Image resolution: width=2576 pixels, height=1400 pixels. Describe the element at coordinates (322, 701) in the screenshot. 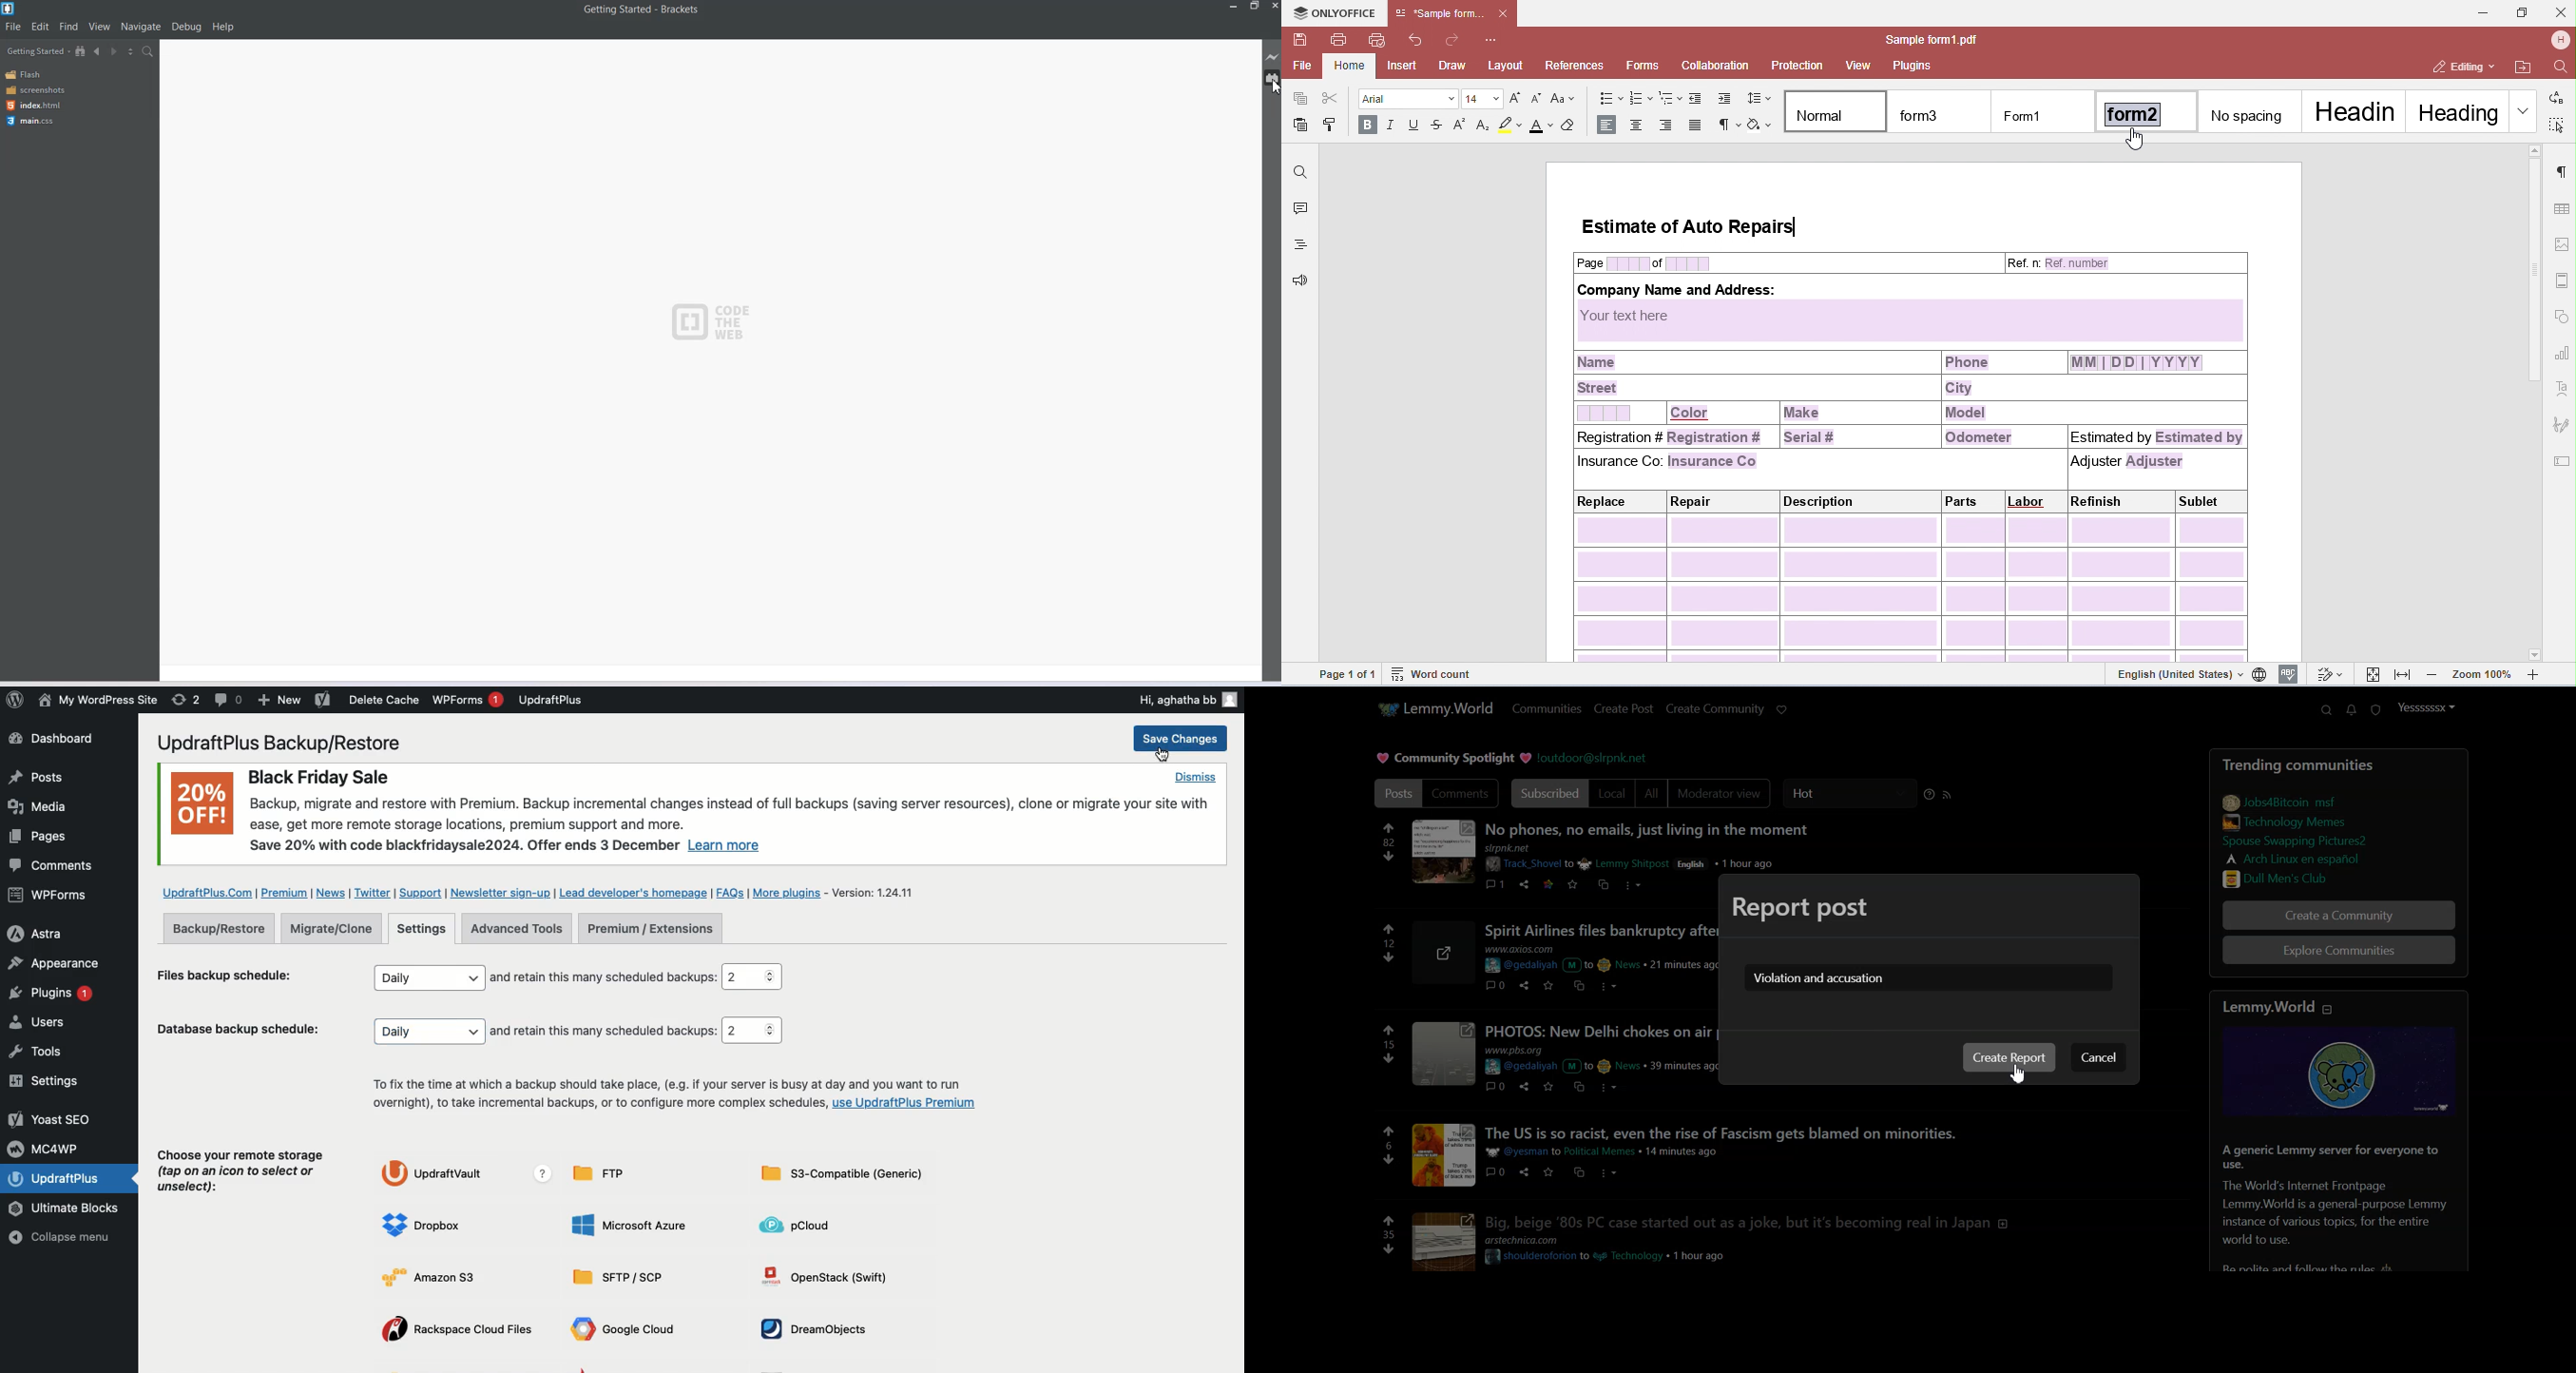

I see `Yoast` at that location.